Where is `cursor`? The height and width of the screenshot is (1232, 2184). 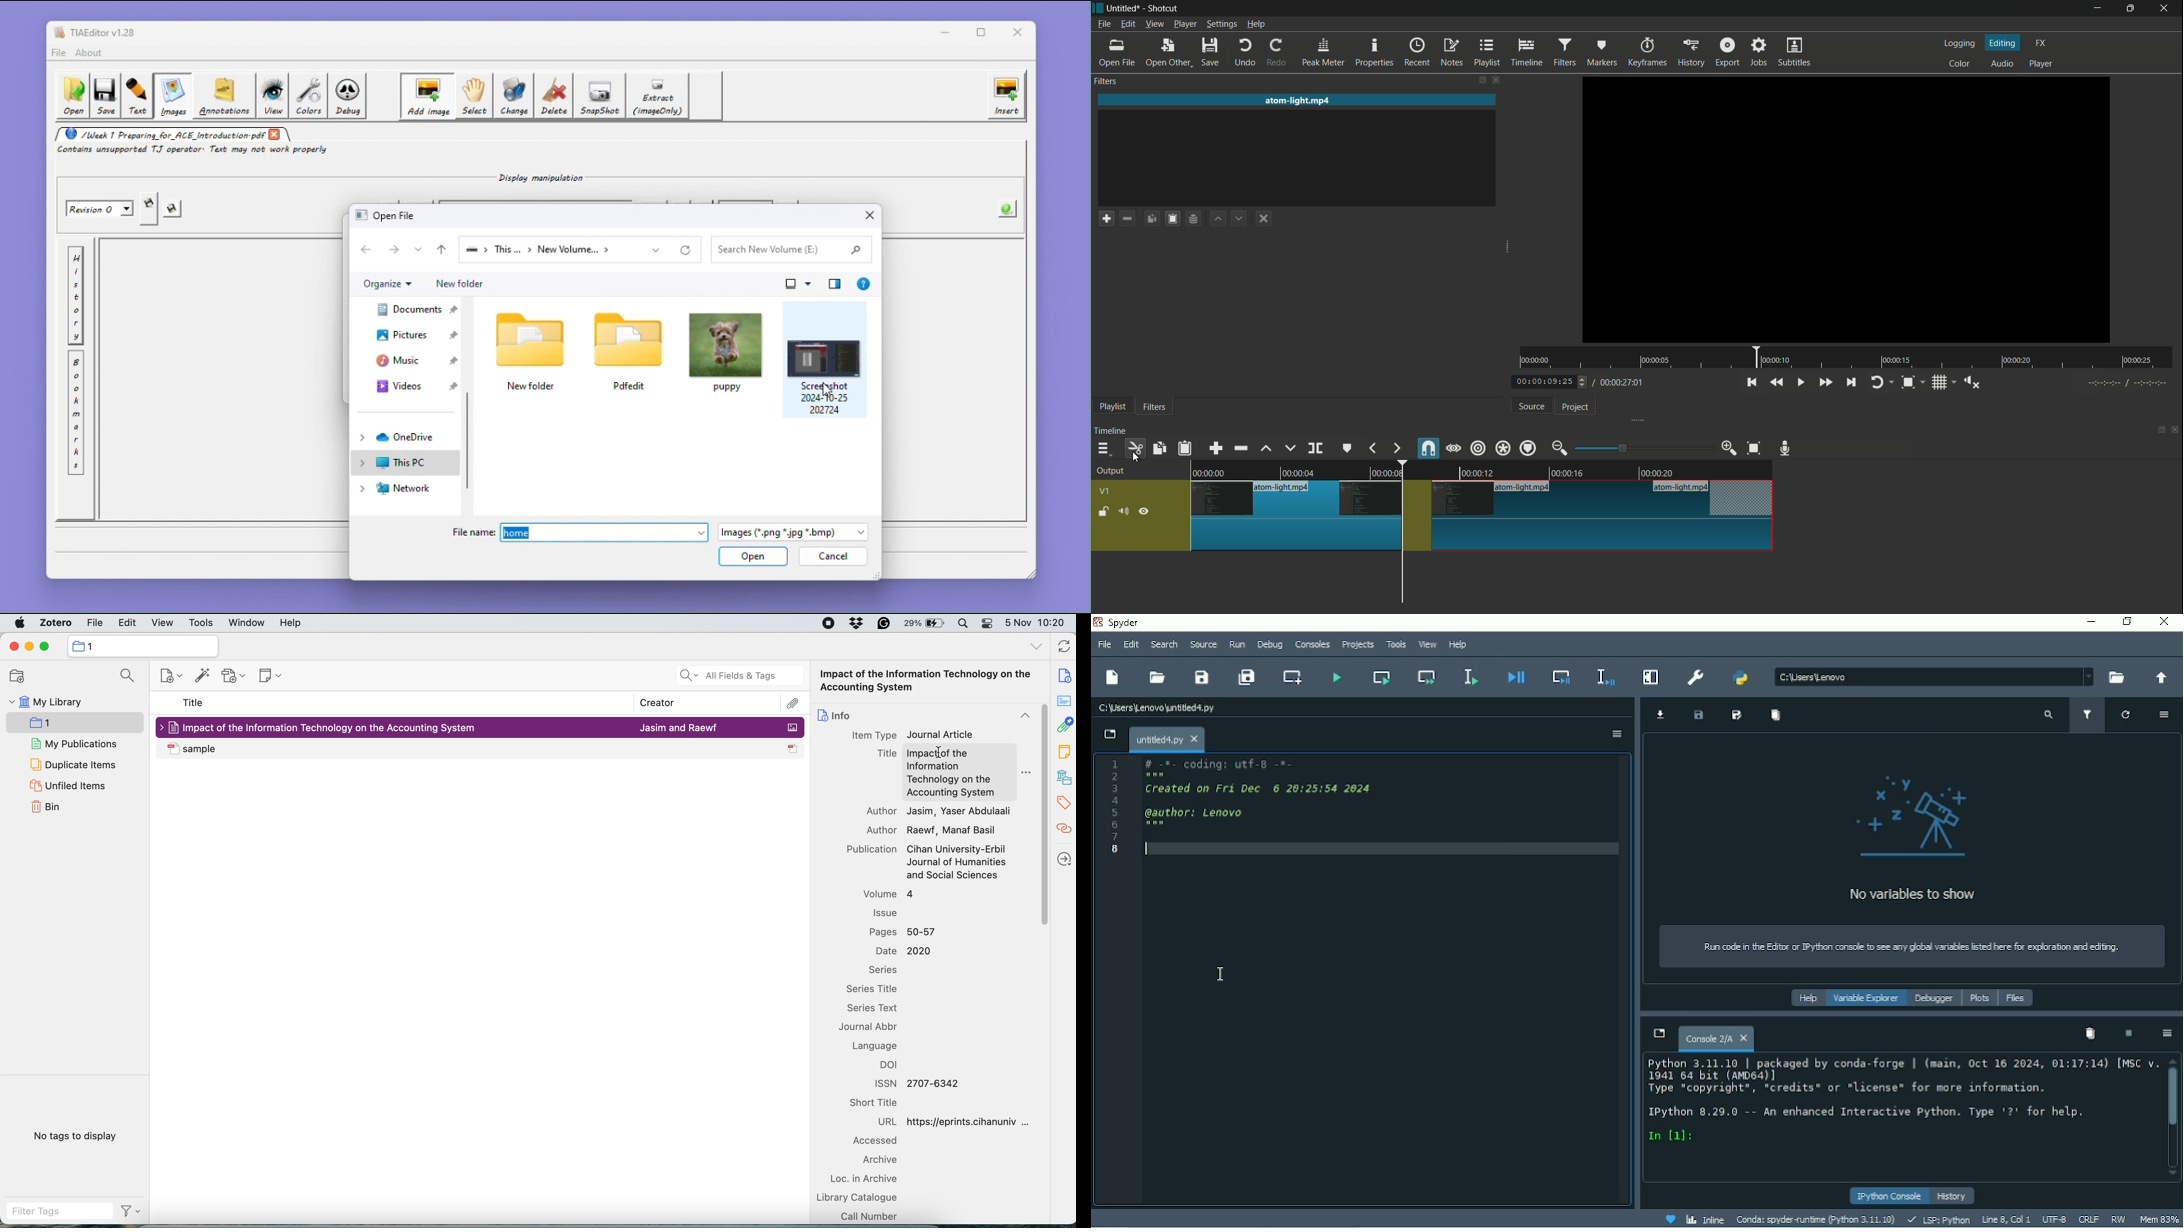 cursor is located at coordinates (941, 754).